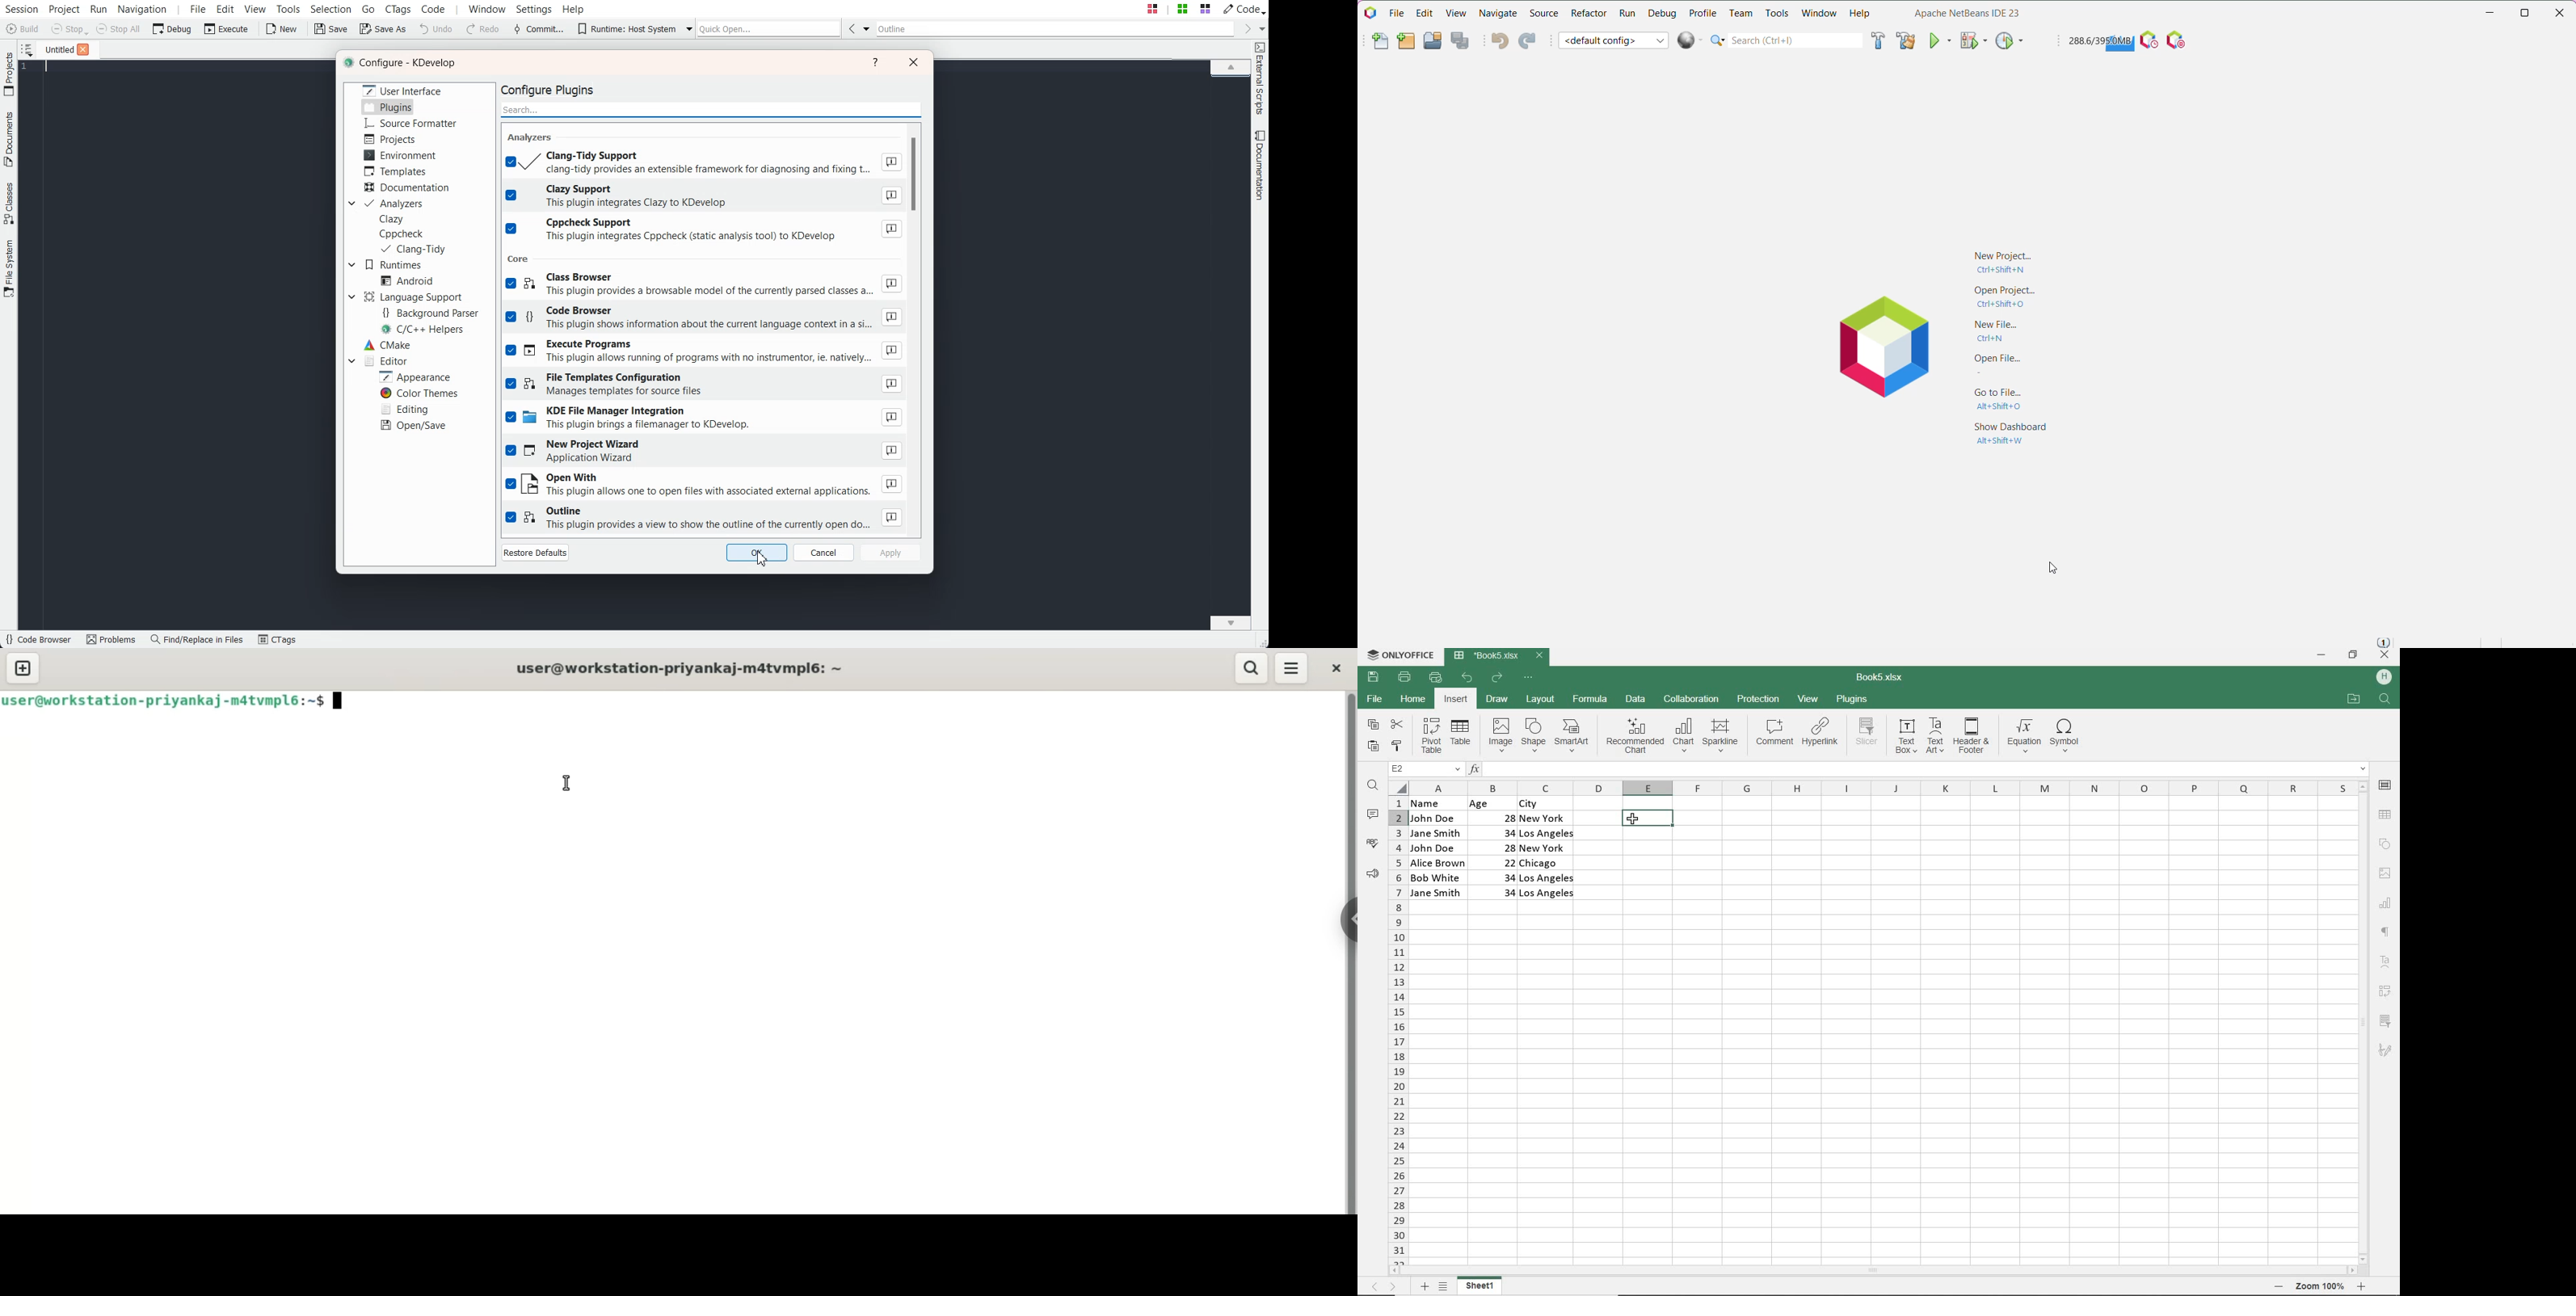  What do you see at coordinates (679, 668) in the screenshot?
I see `user@workstation-priyankaj-matvmpl6:~` at bounding box center [679, 668].